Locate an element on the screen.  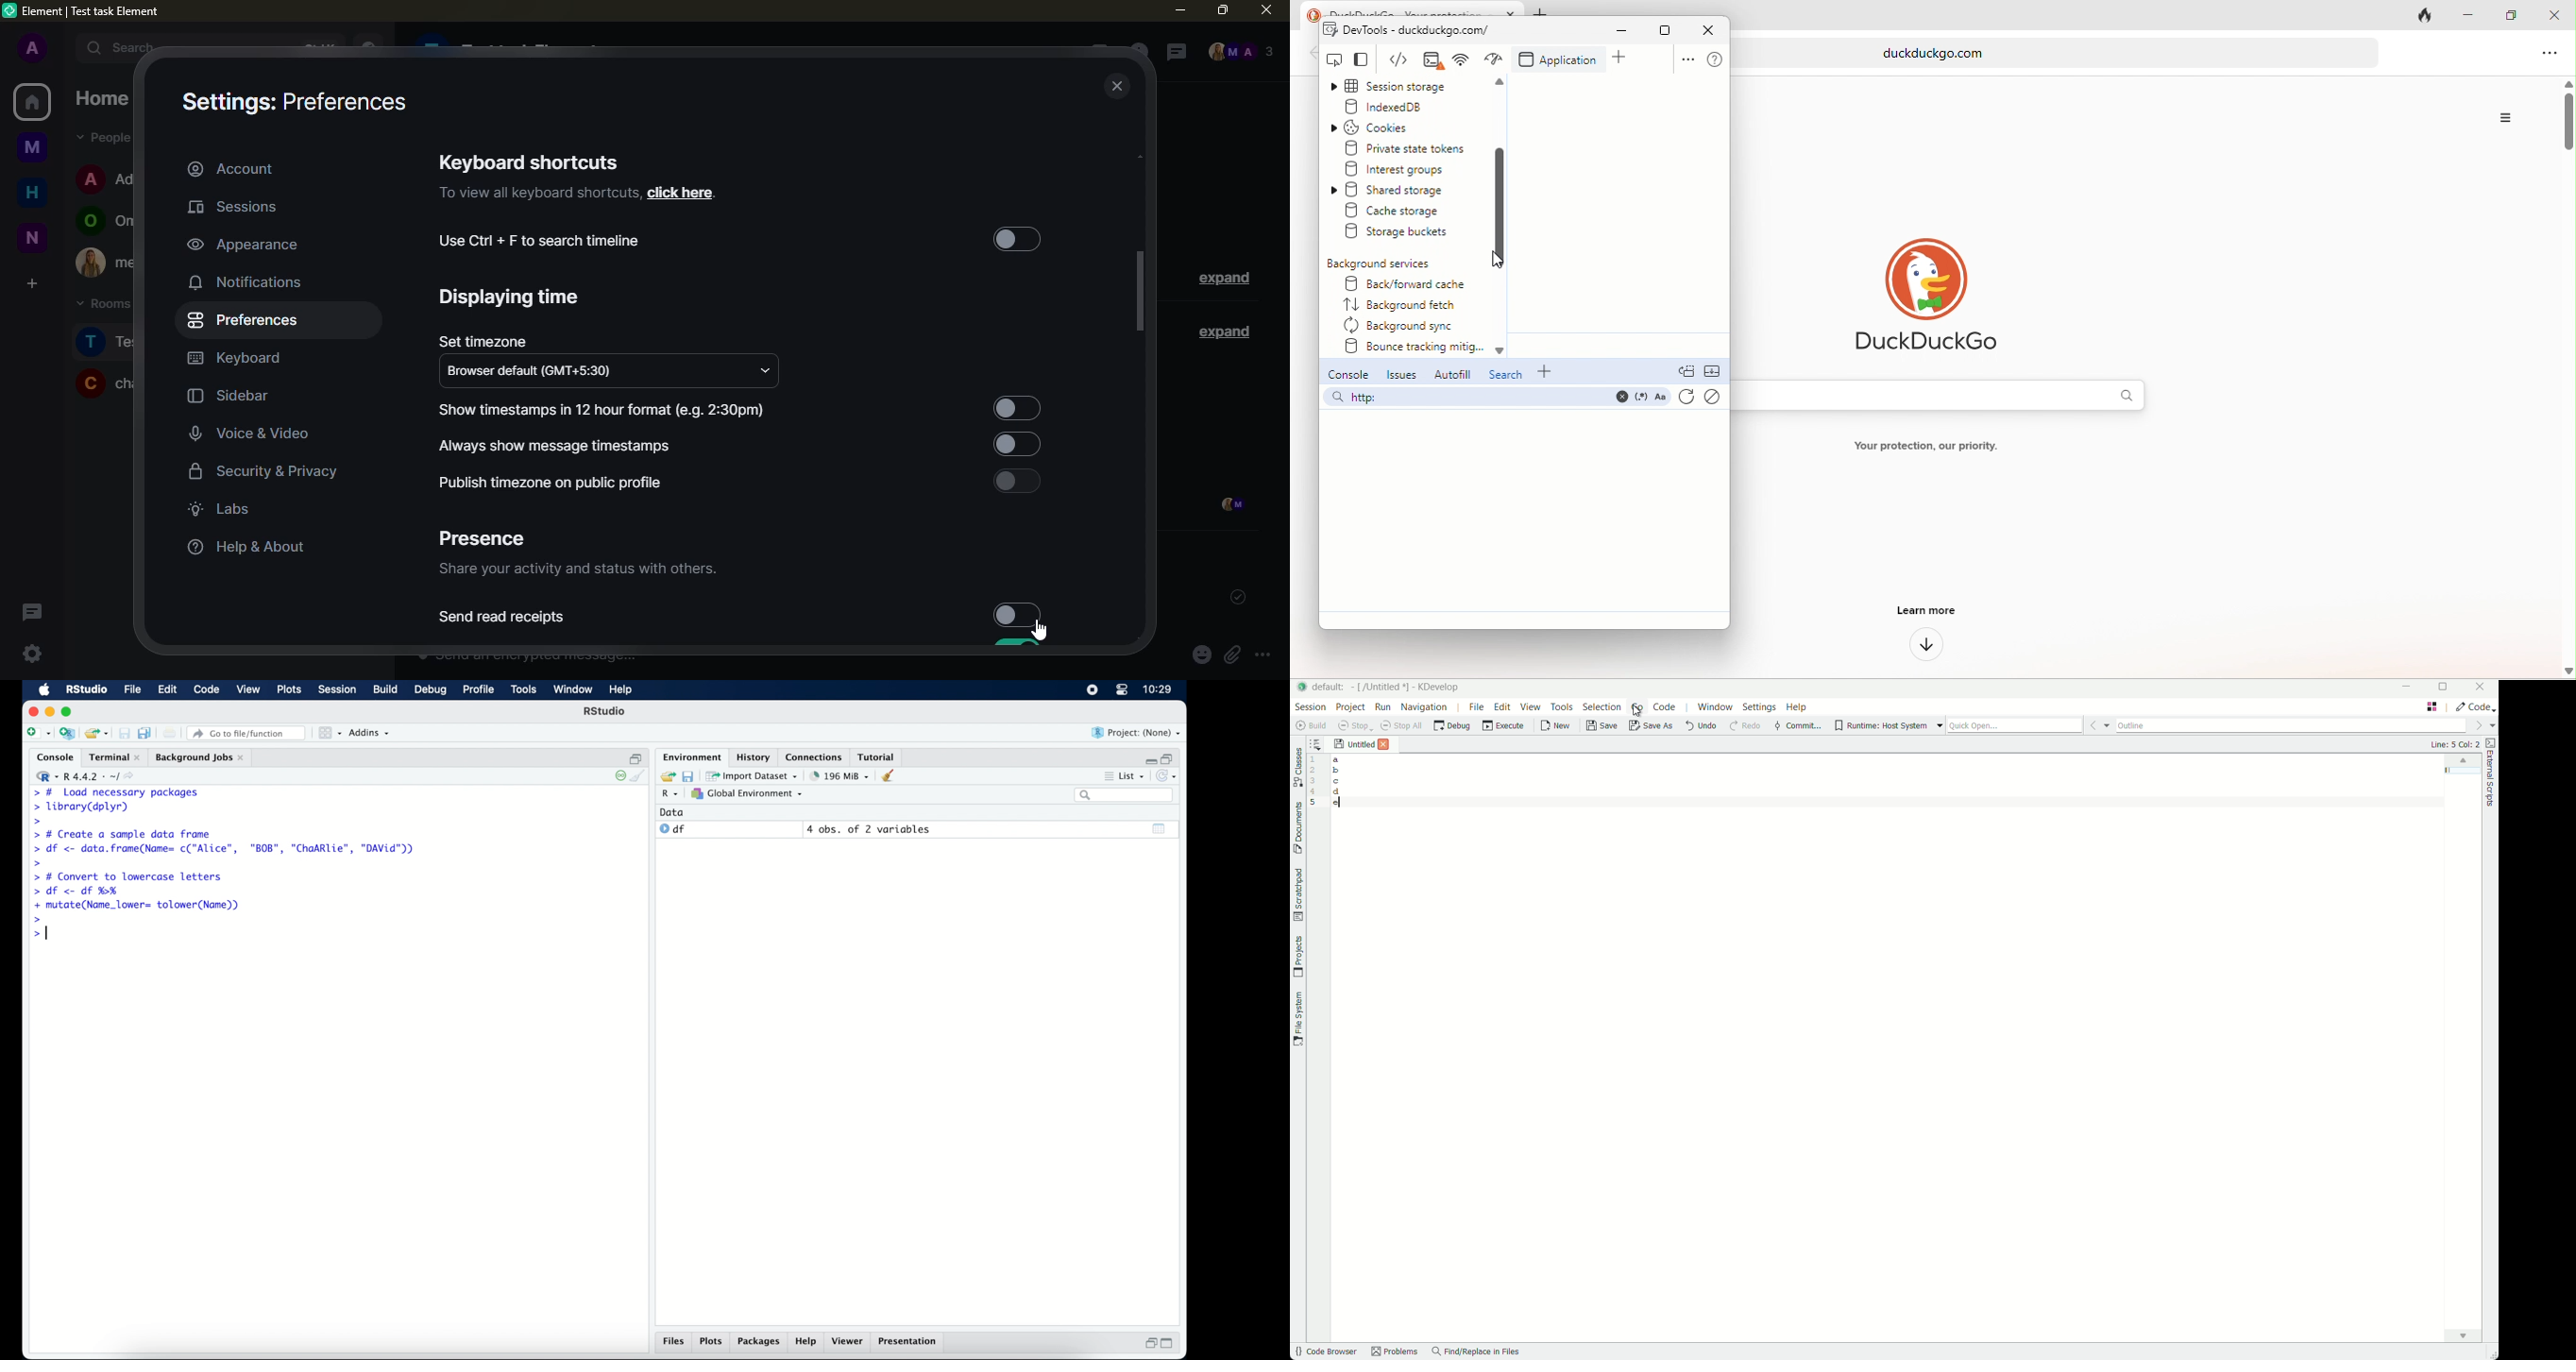
people is located at coordinates (1240, 53).